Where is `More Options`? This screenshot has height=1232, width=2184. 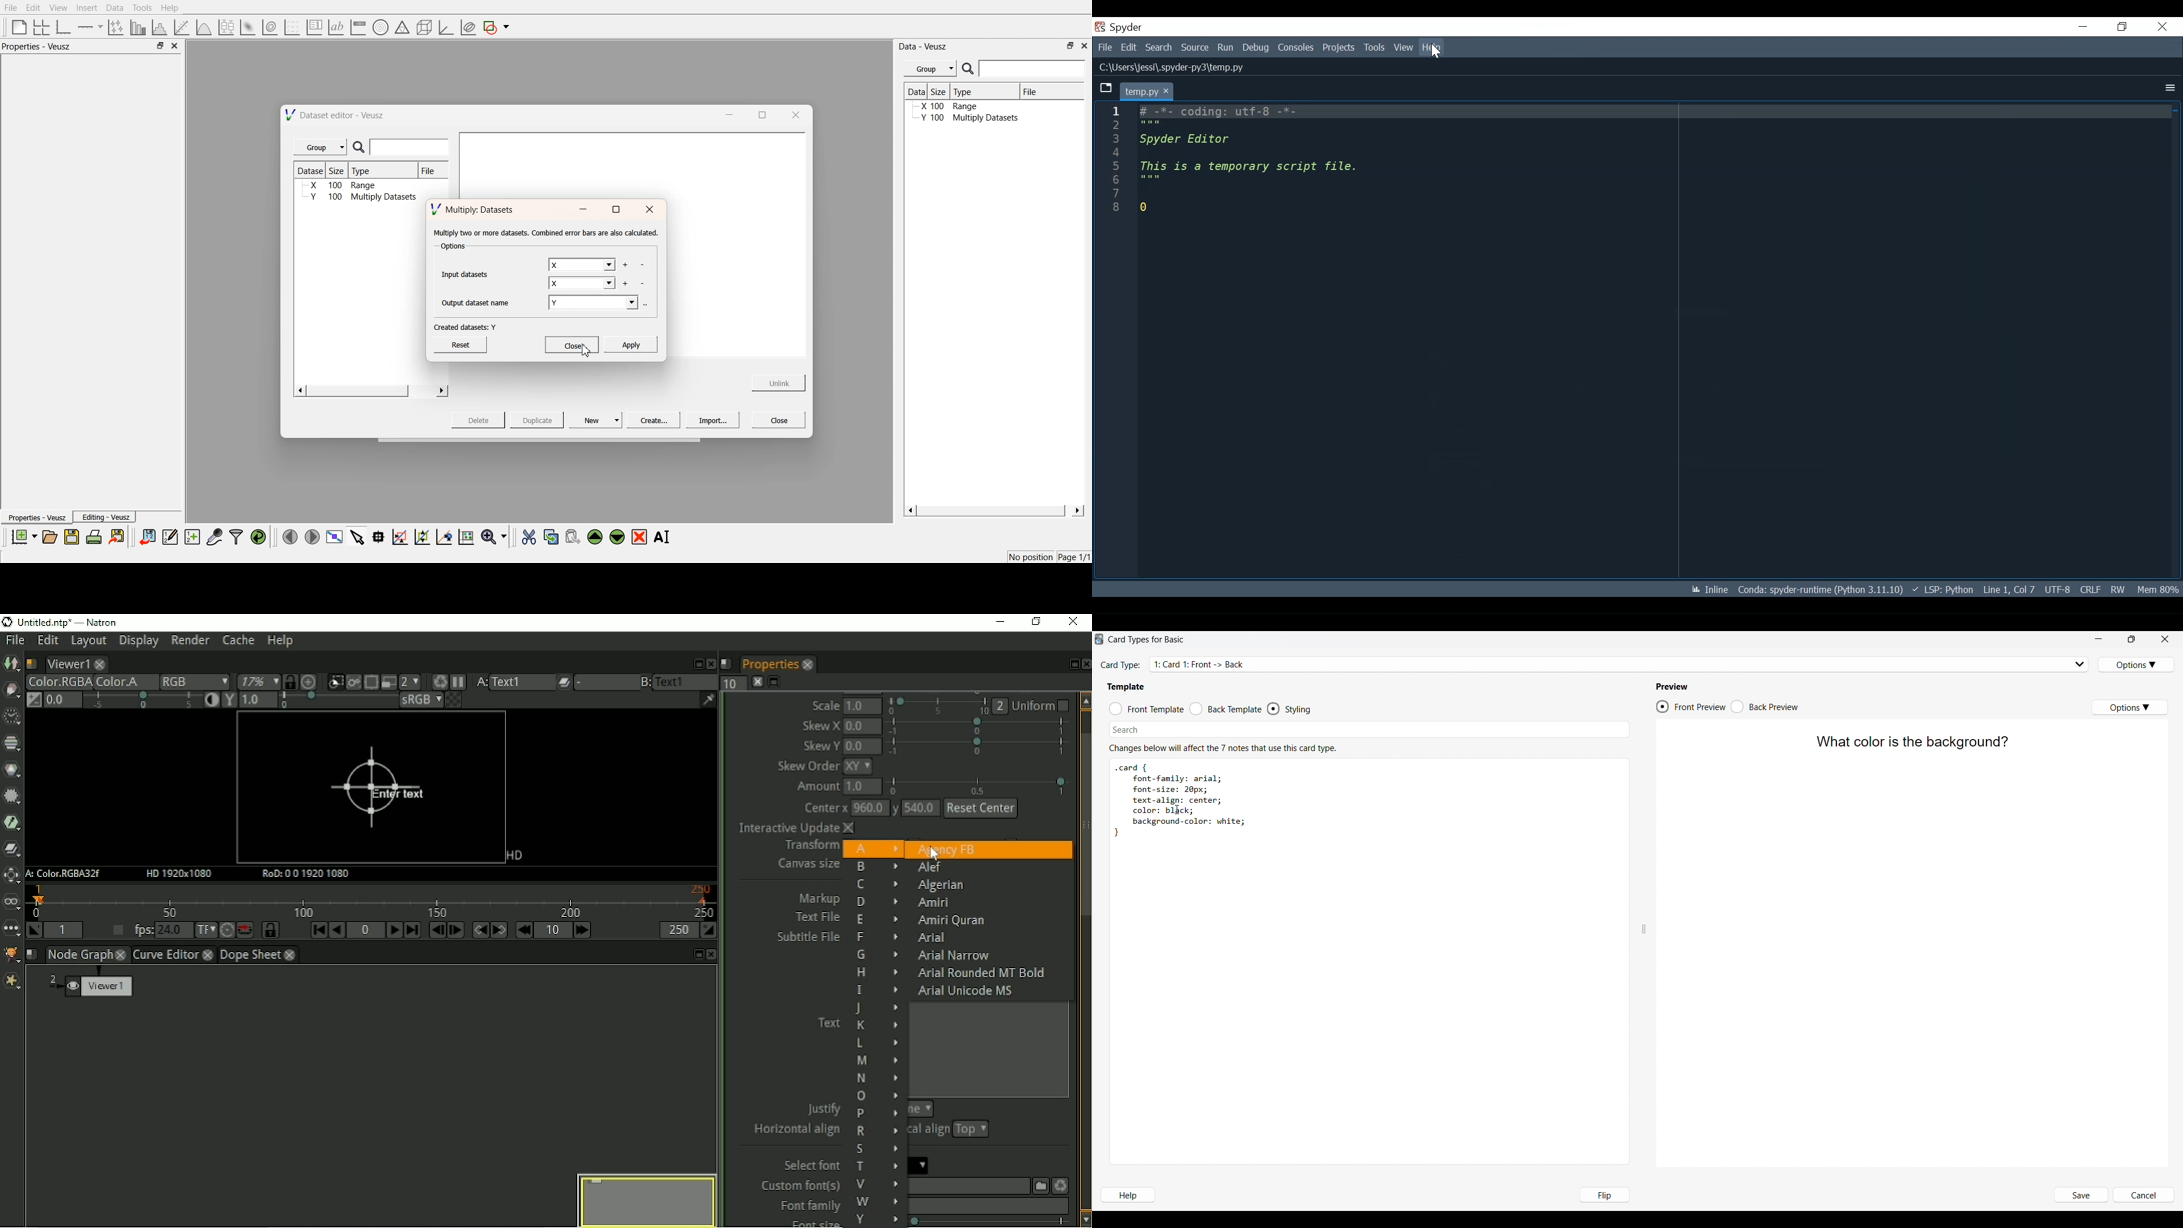
More Options is located at coordinates (2168, 89).